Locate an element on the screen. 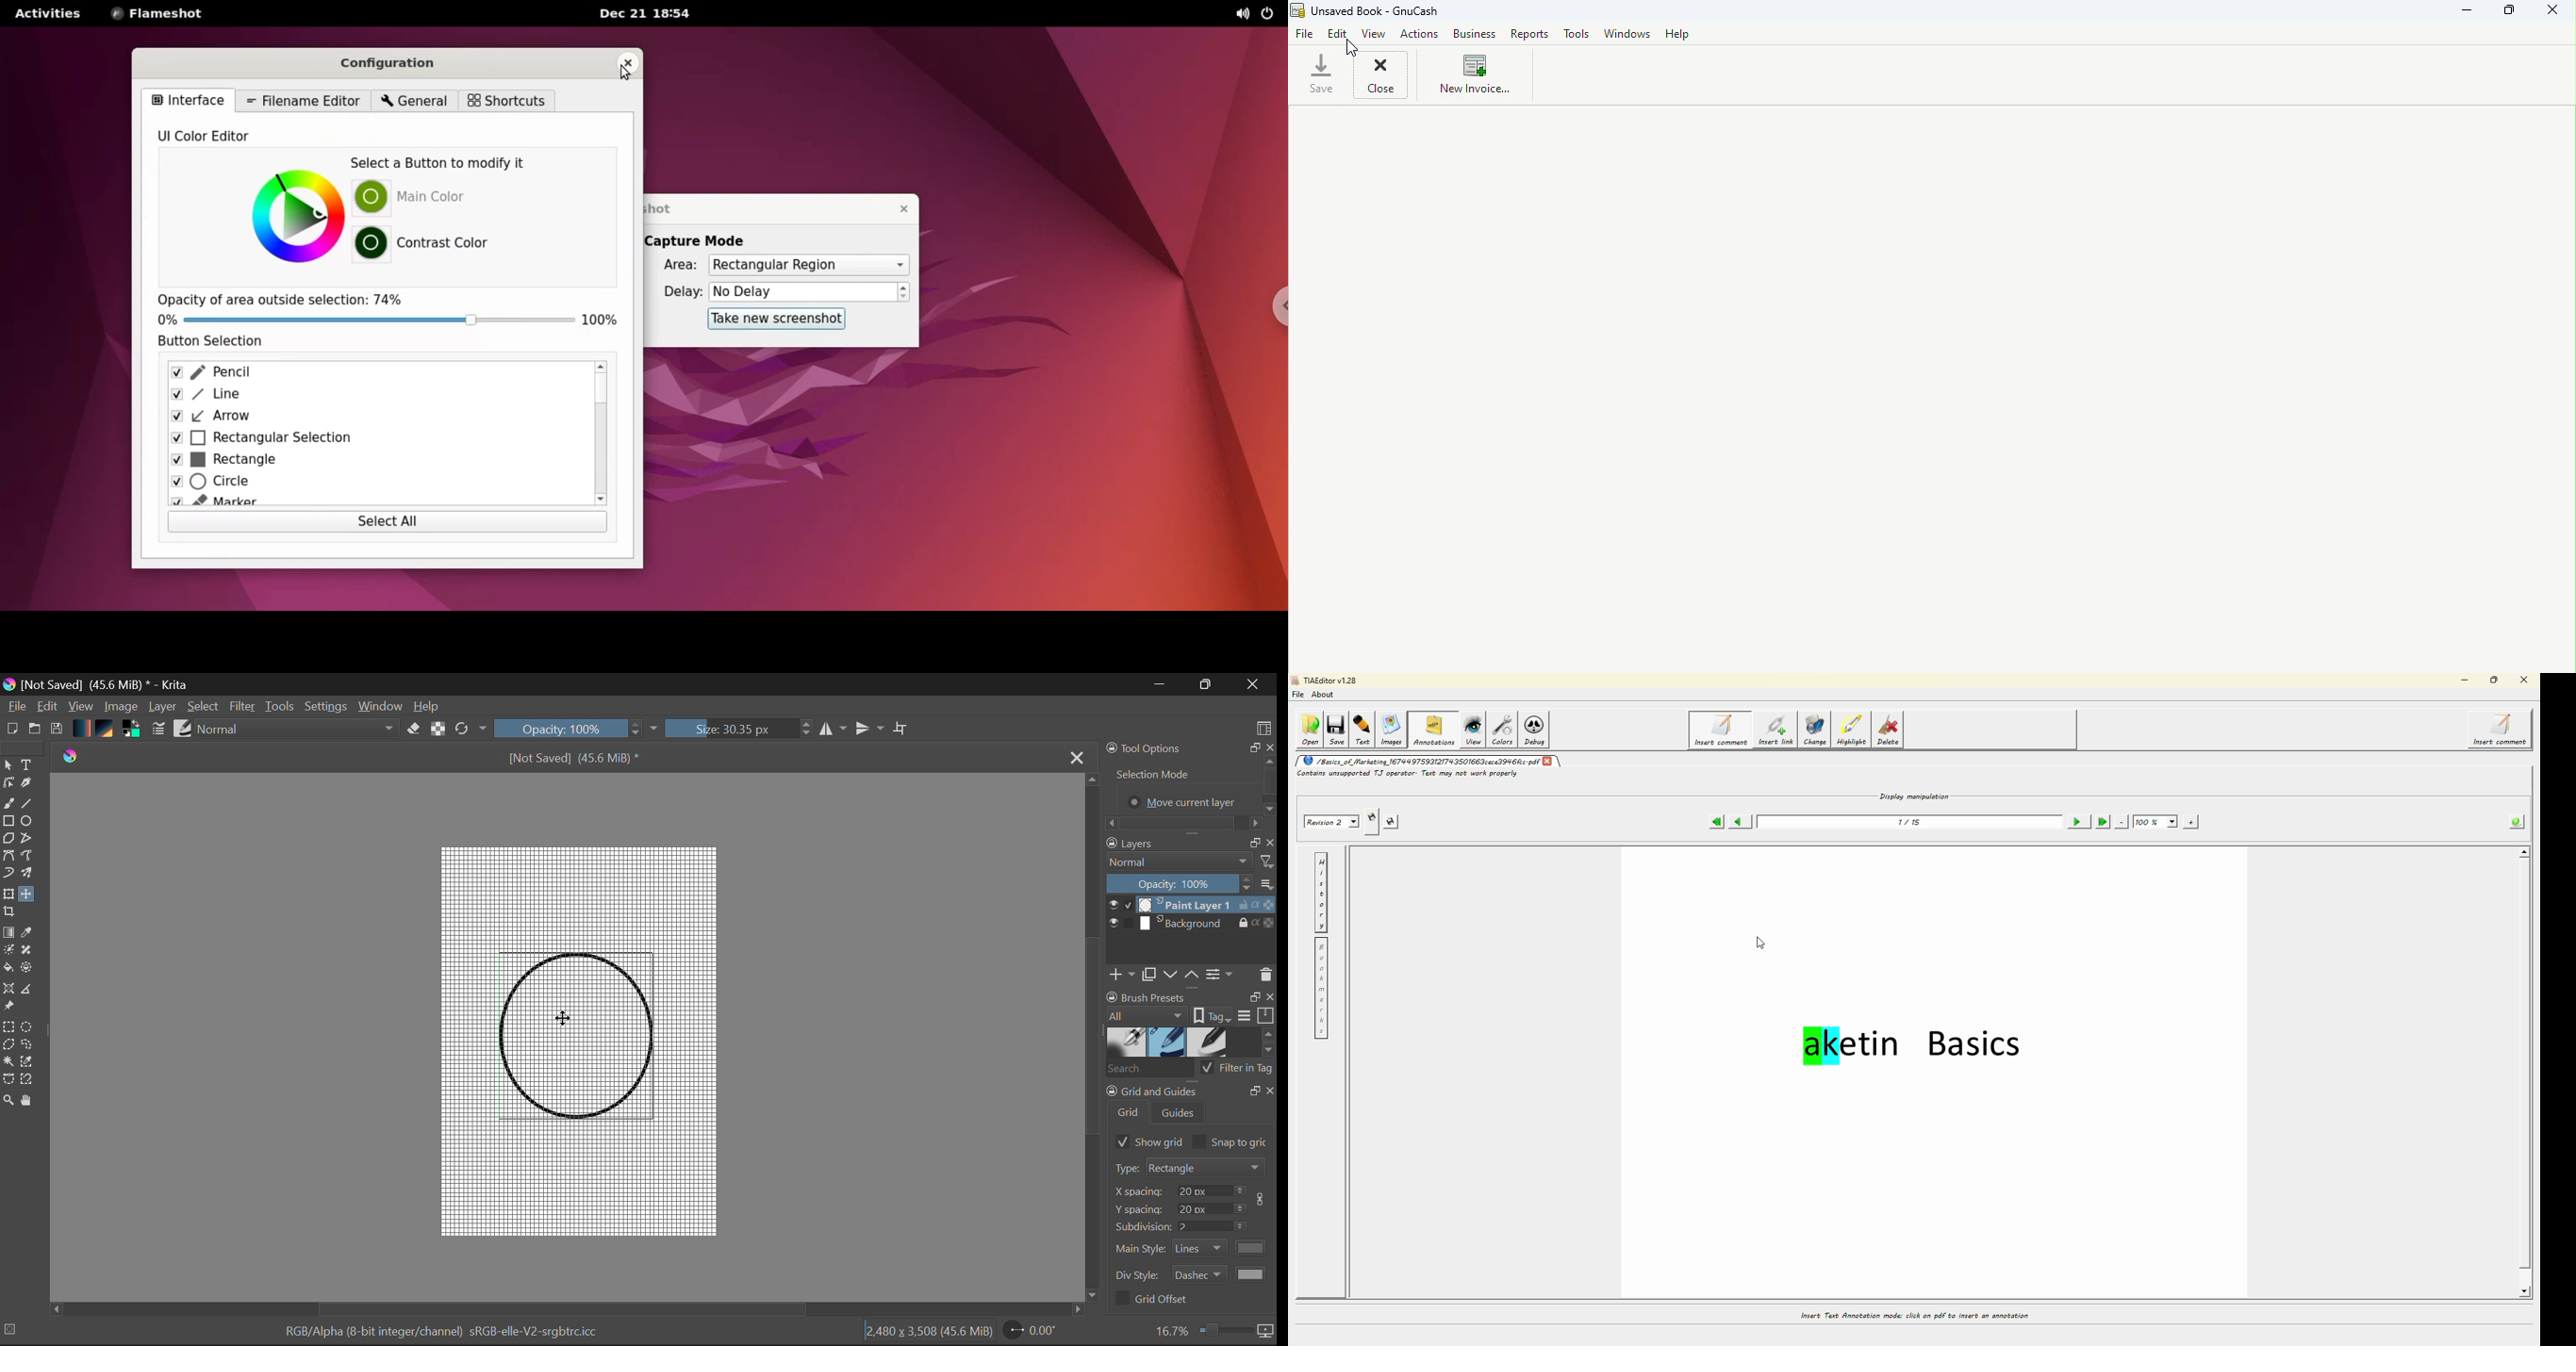  Window is located at coordinates (383, 707).